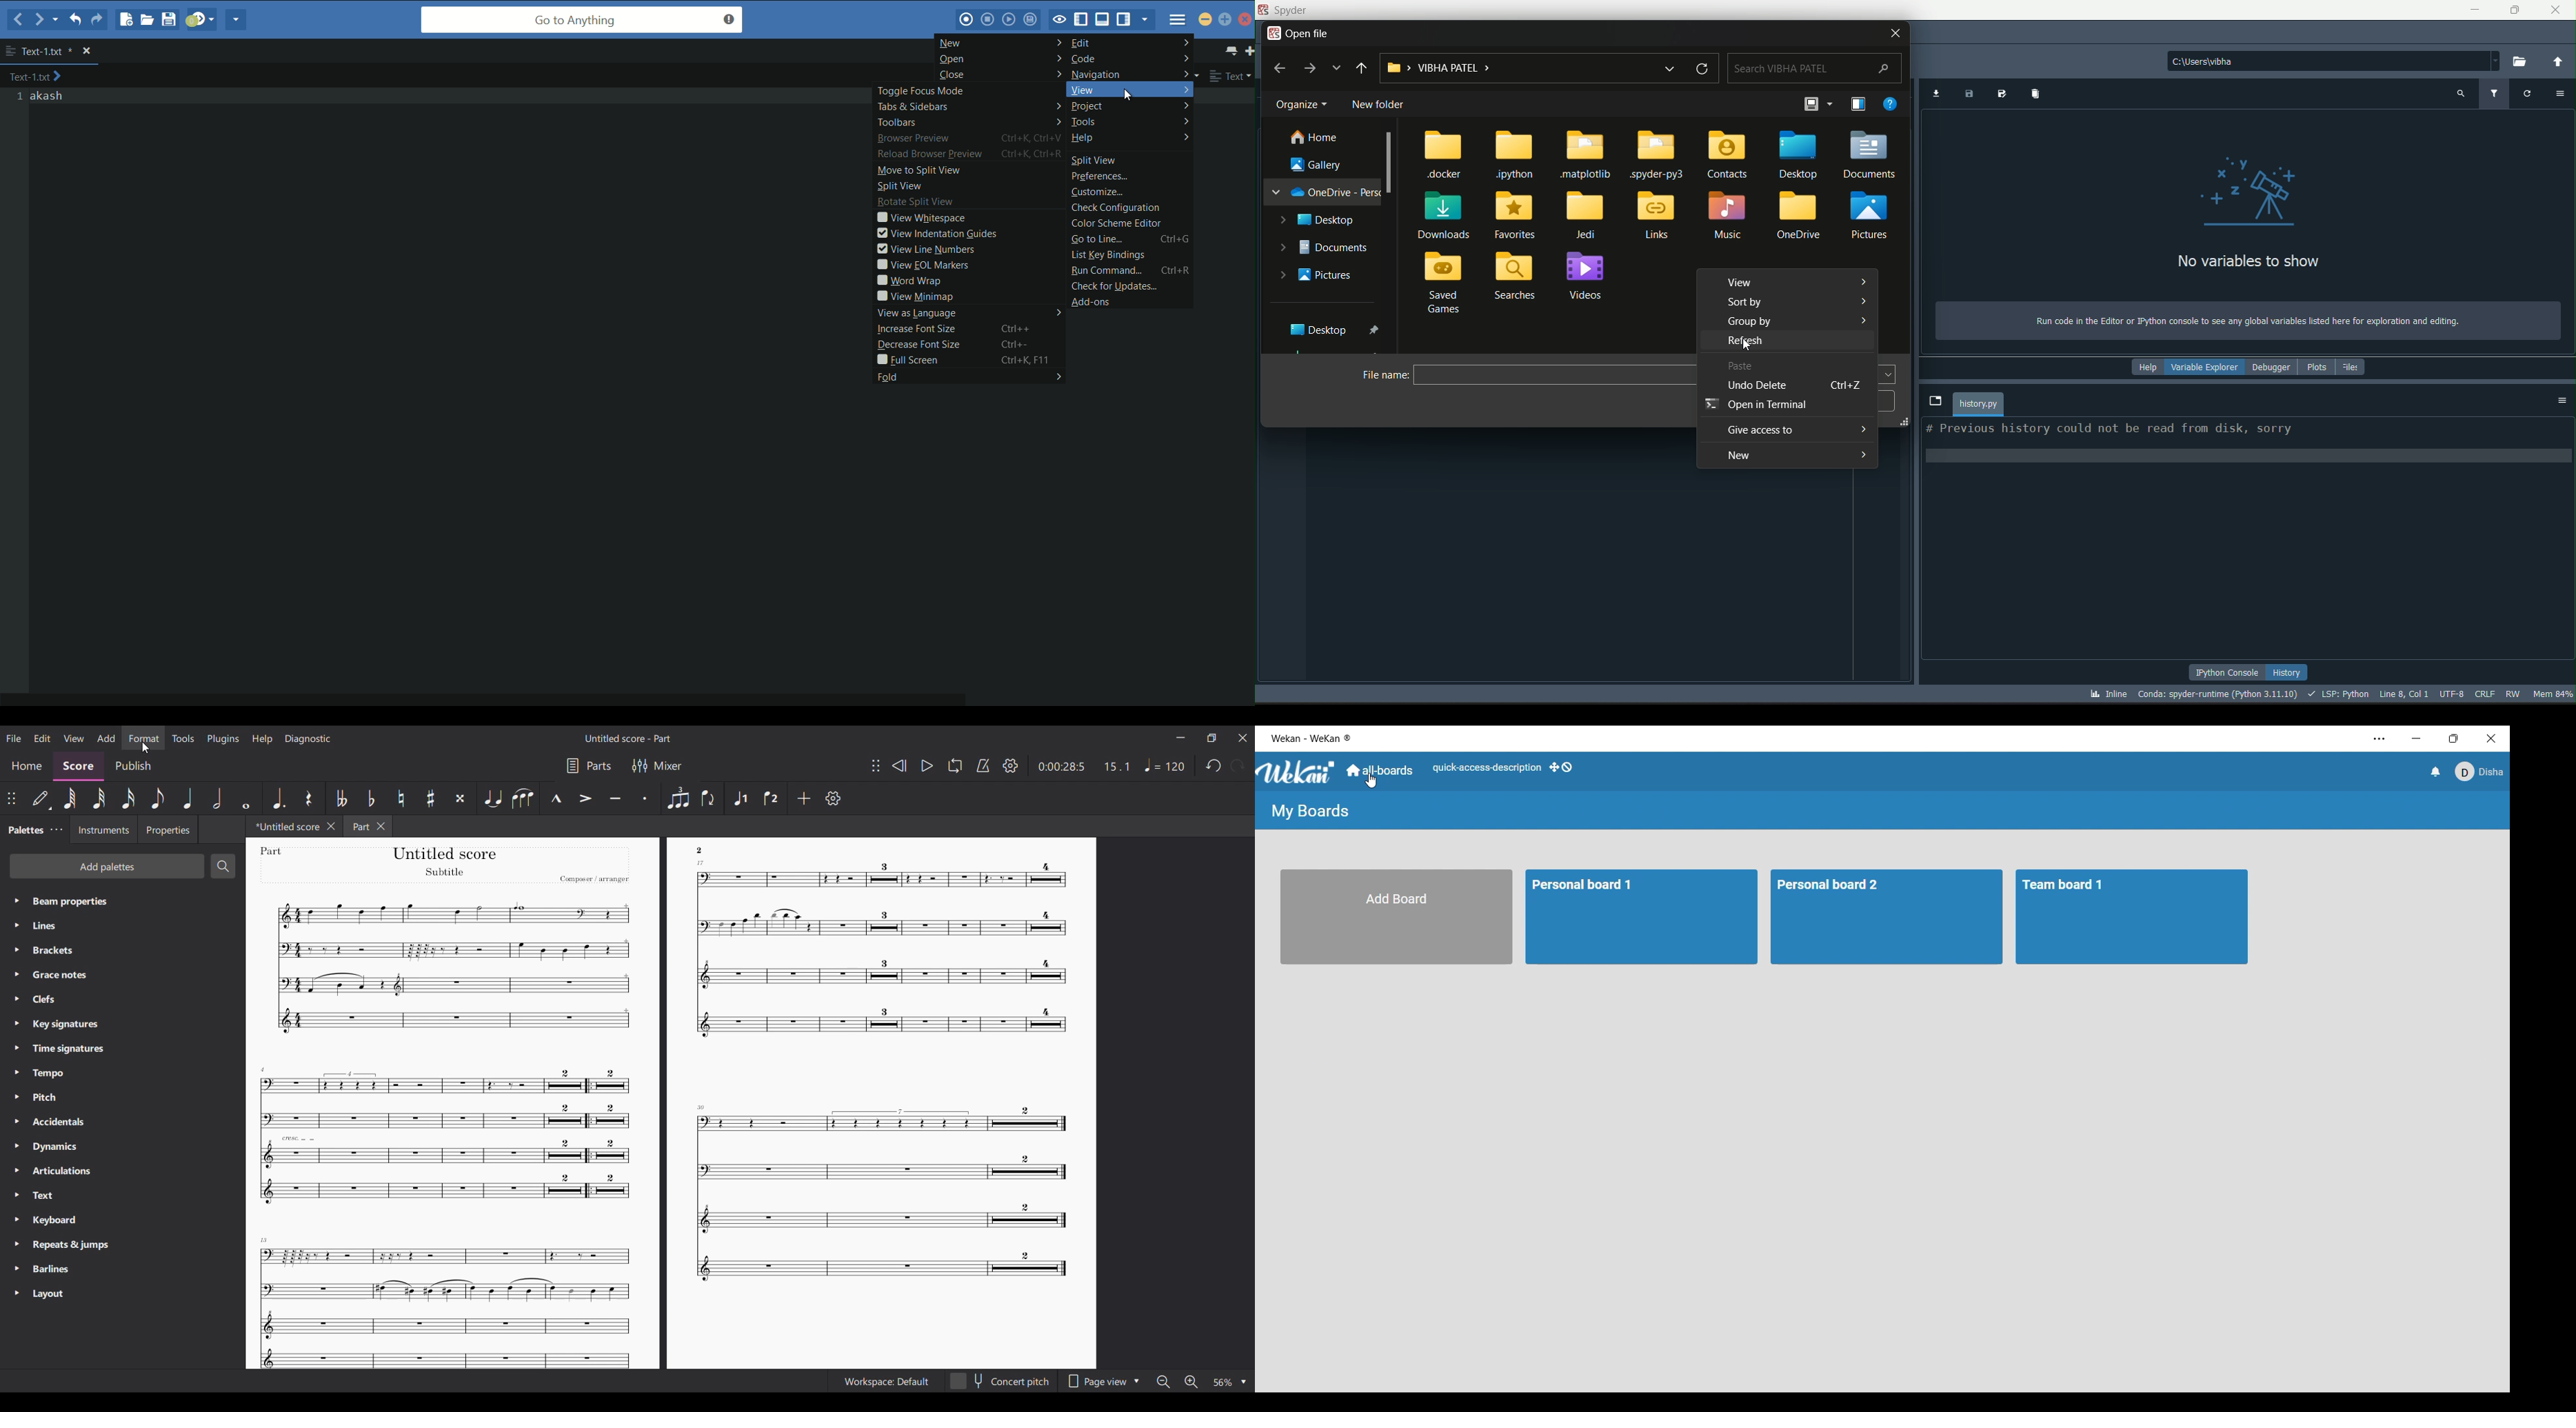 The image size is (2576, 1428). I want to click on show the preview pane, so click(1858, 103).